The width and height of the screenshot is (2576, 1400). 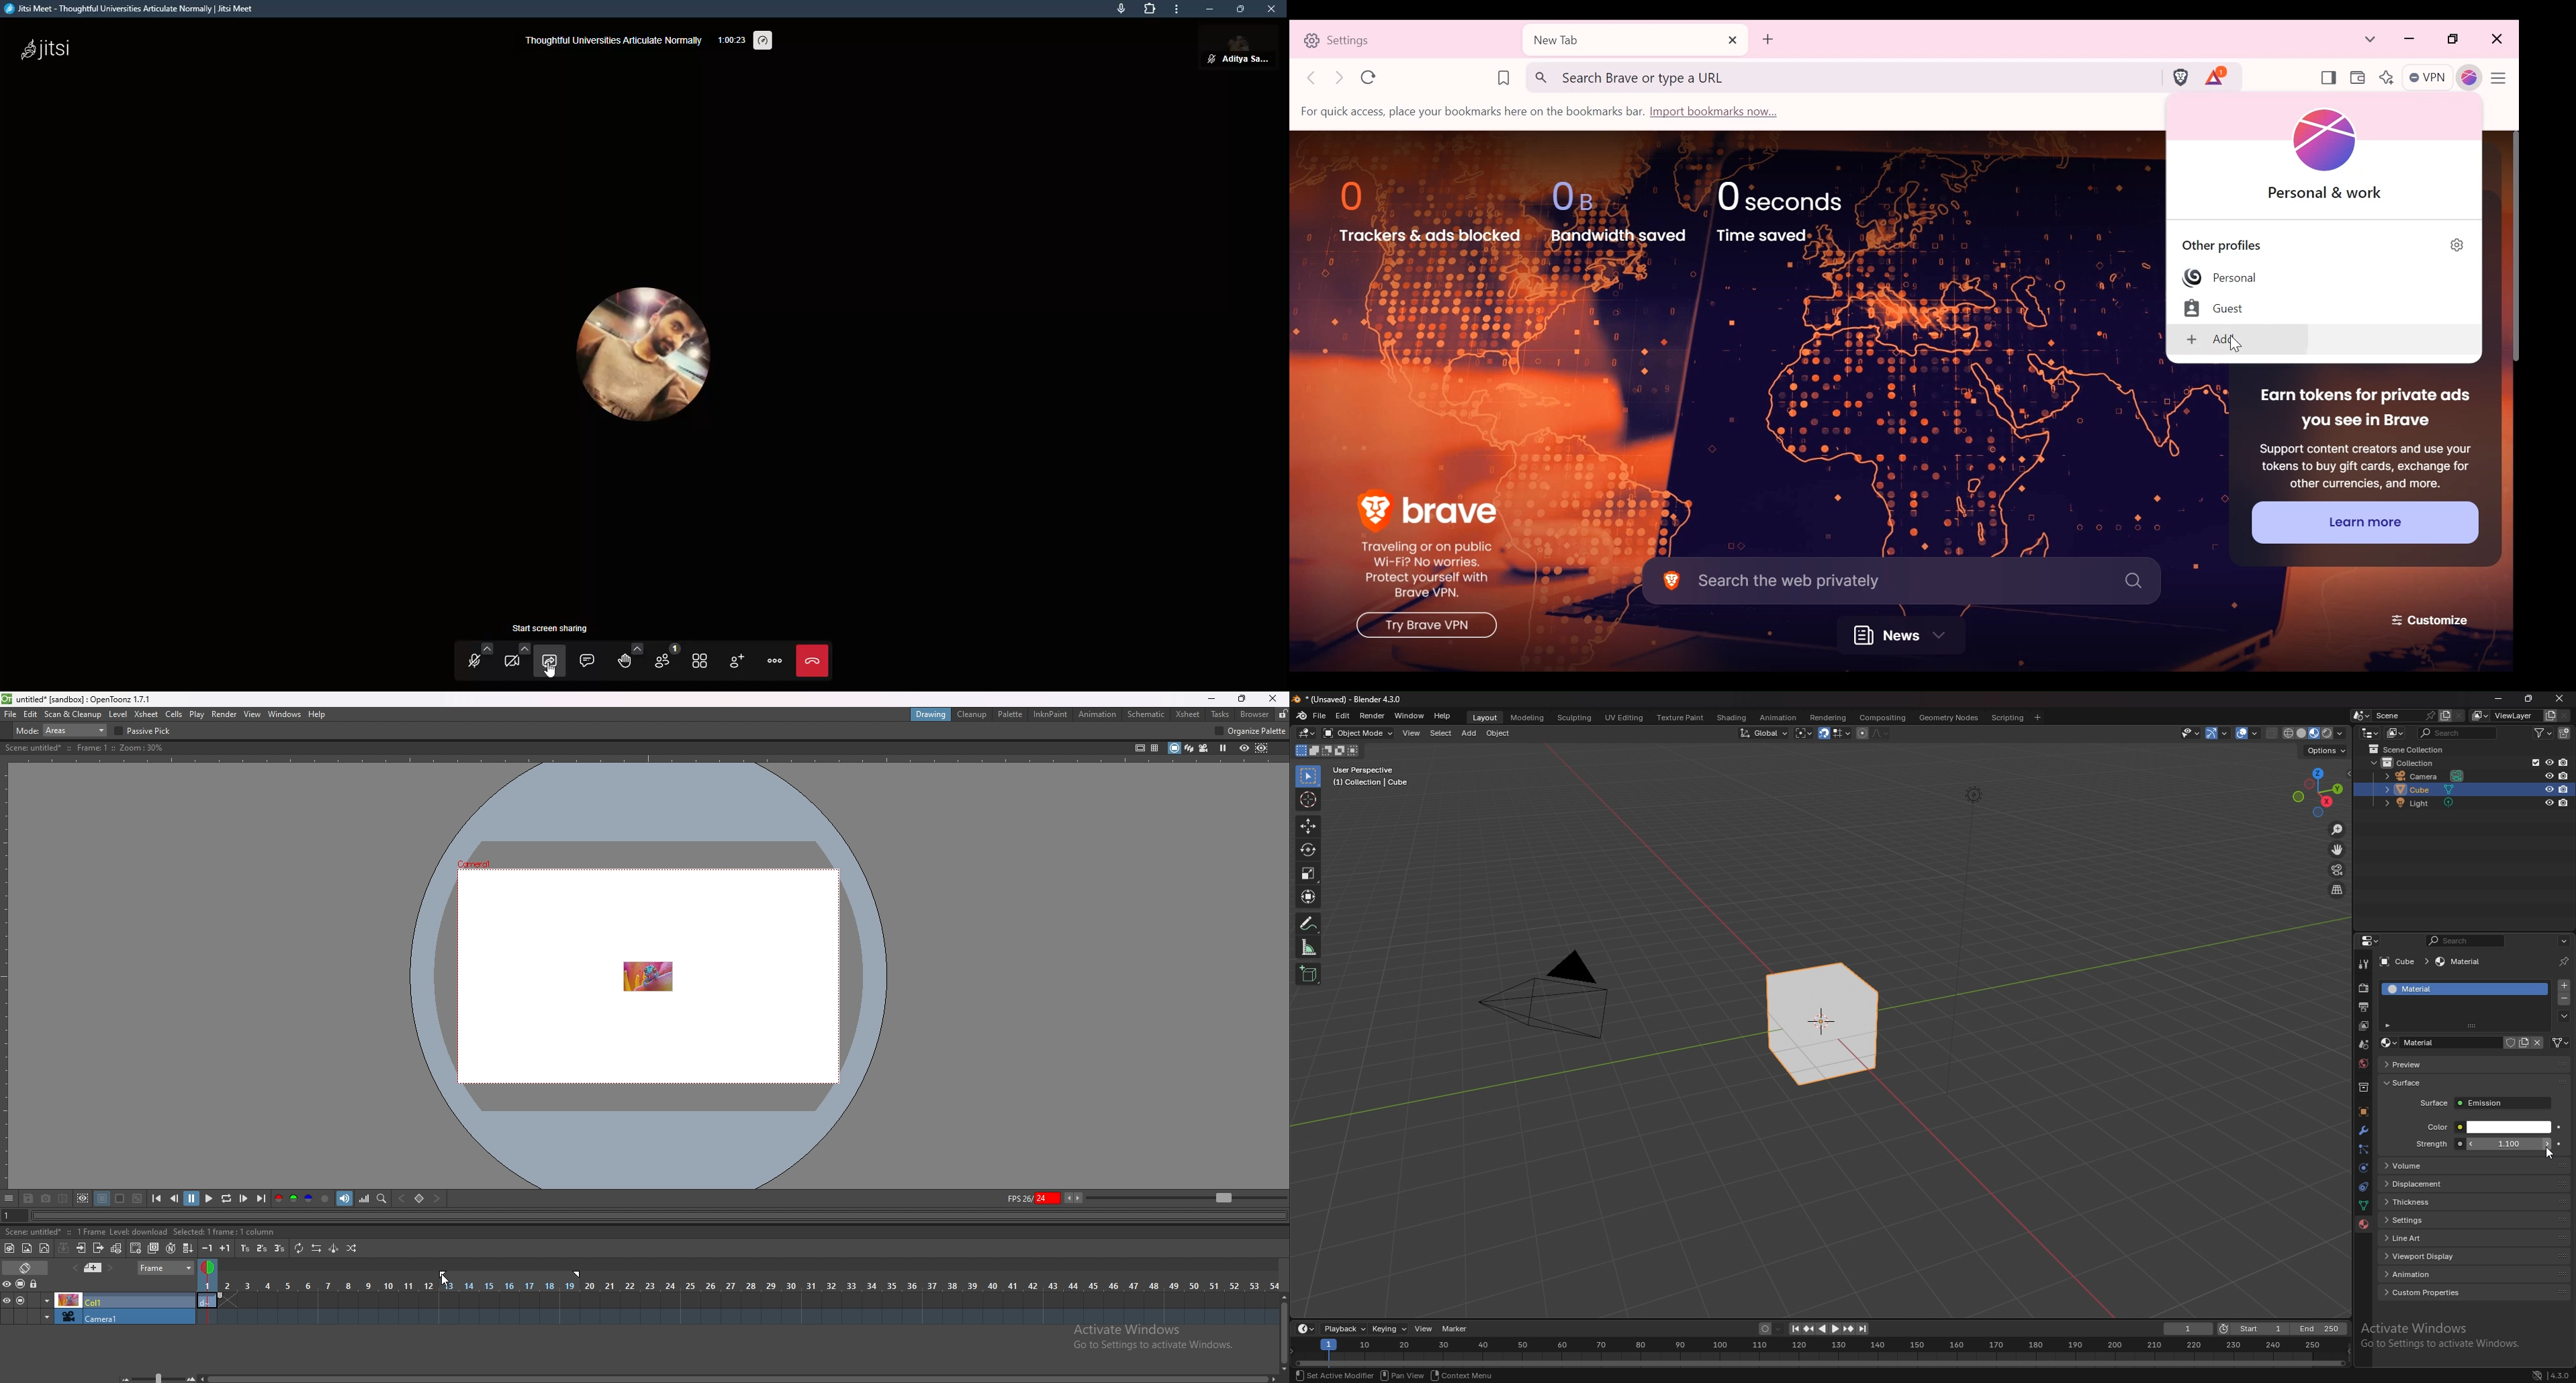 What do you see at coordinates (2365, 988) in the screenshot?
I see `render` at bounding box center [2365, 988].